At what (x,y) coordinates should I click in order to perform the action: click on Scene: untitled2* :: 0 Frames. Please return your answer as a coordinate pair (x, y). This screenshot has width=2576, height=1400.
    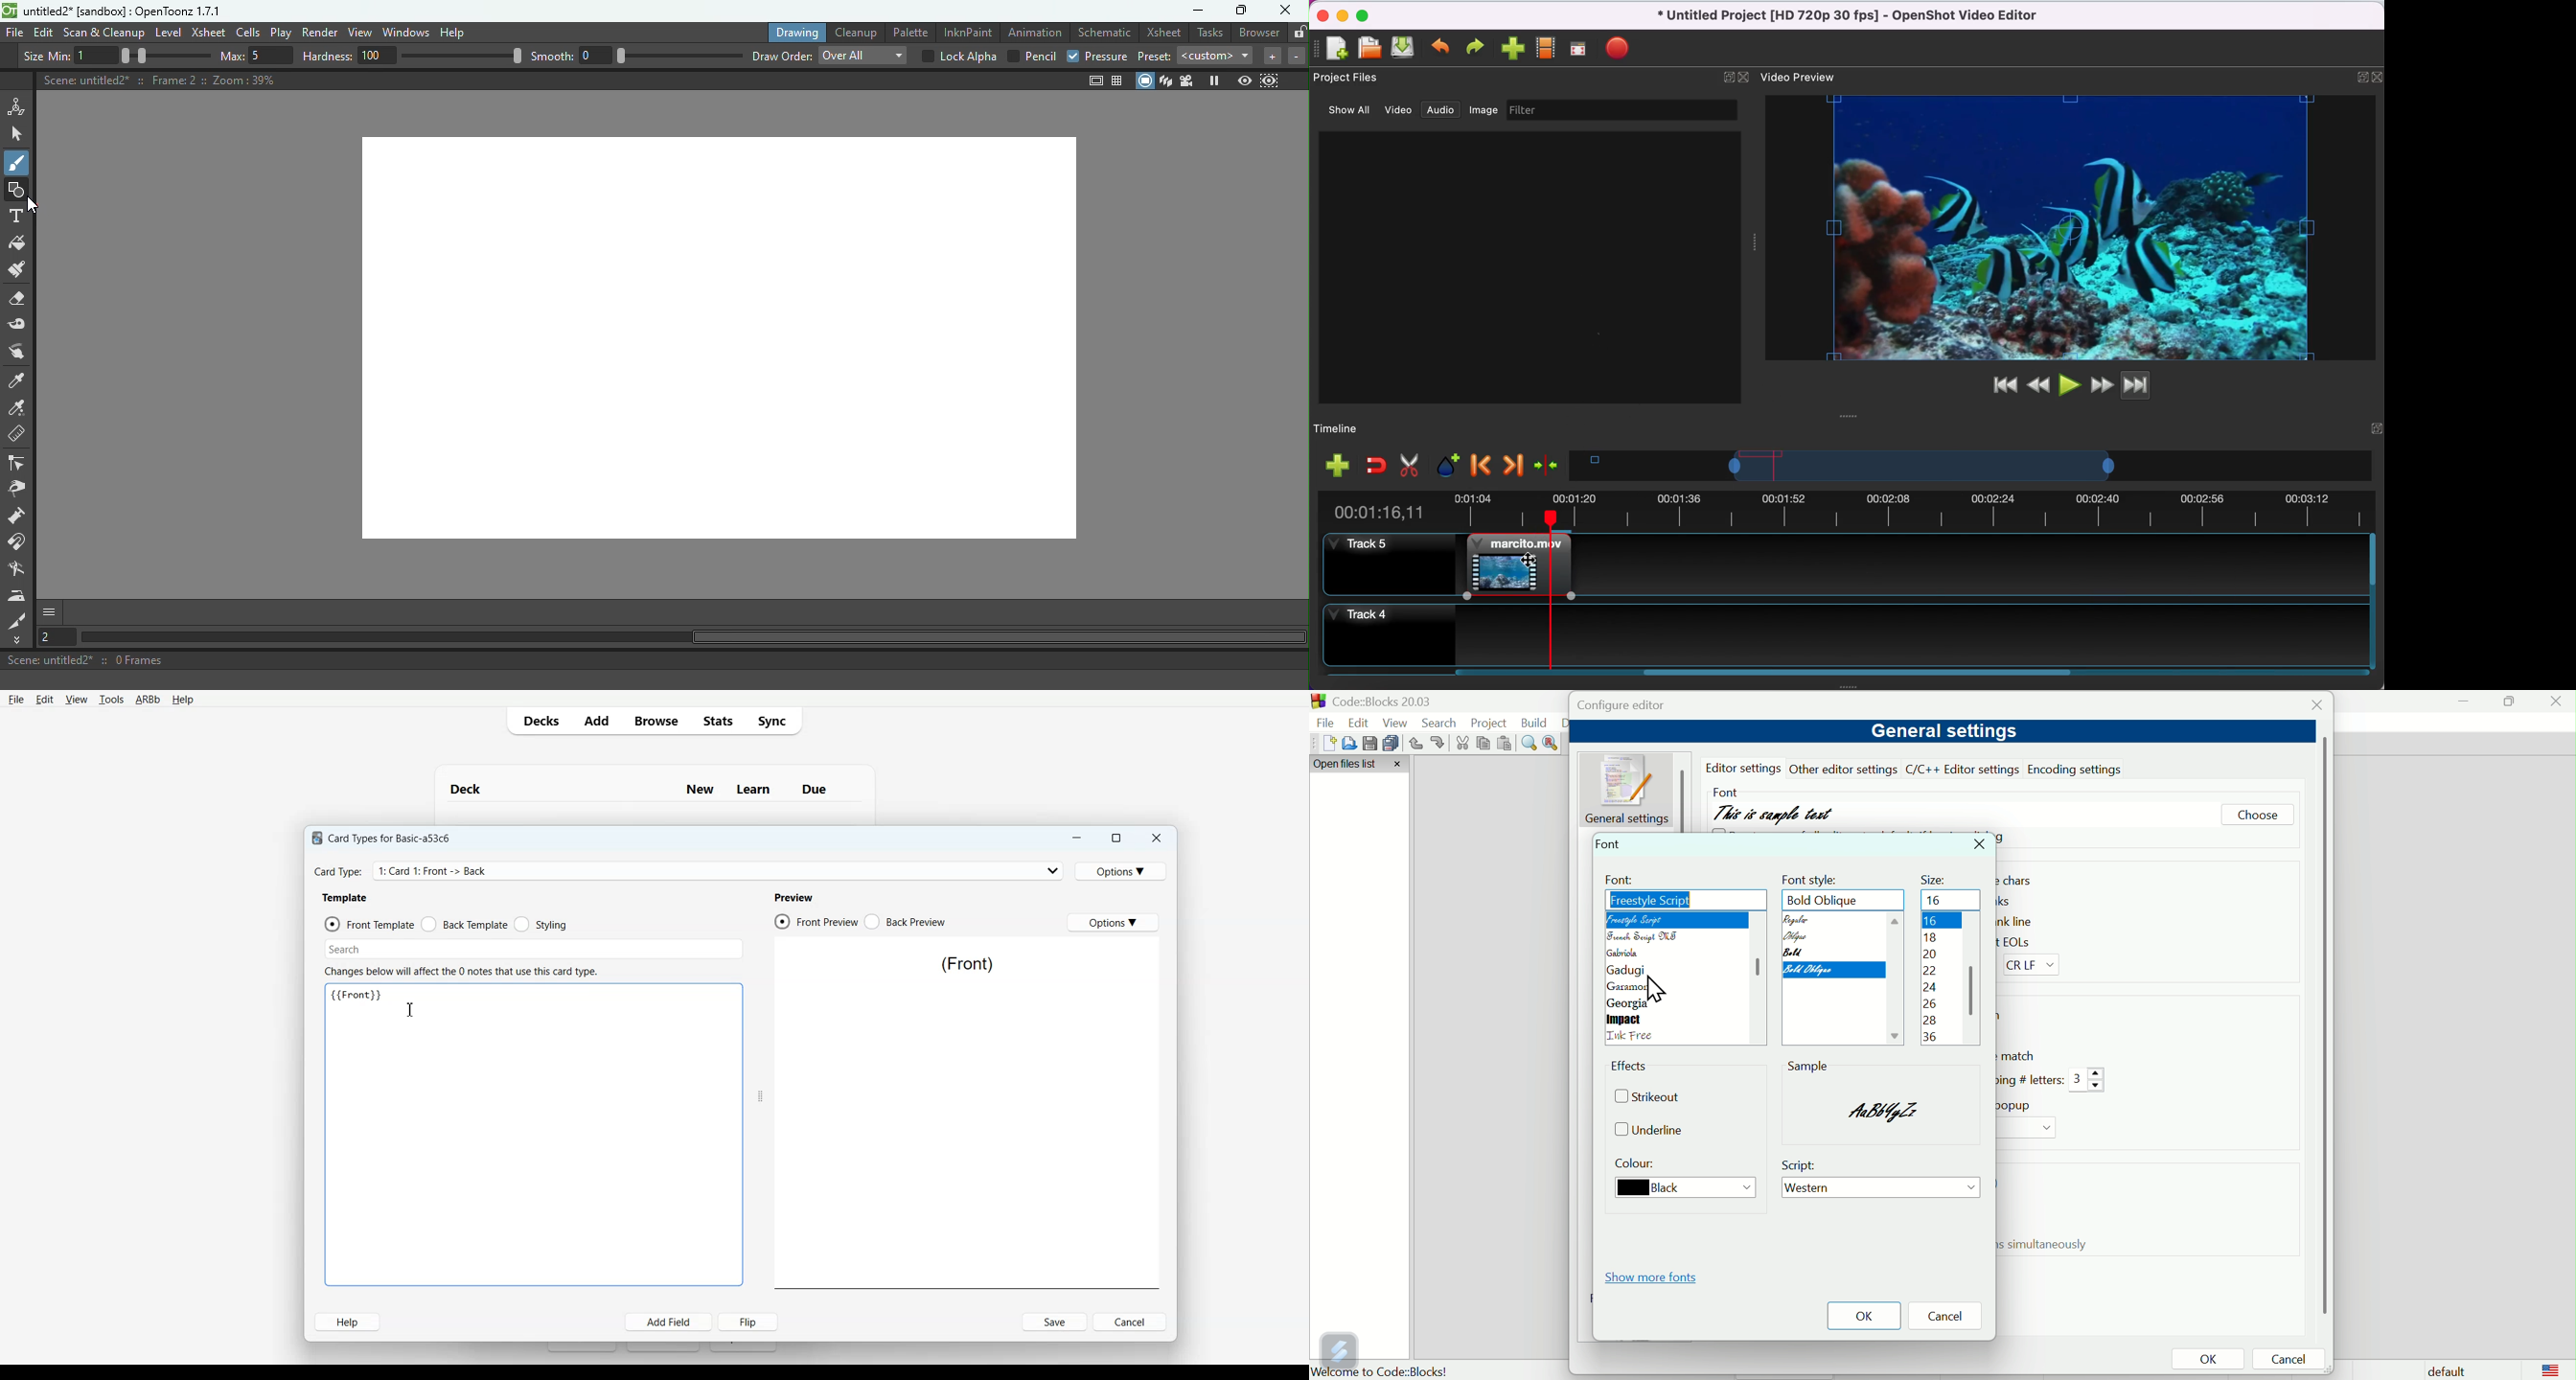
    Looking at the image, I should click on (655, 660).